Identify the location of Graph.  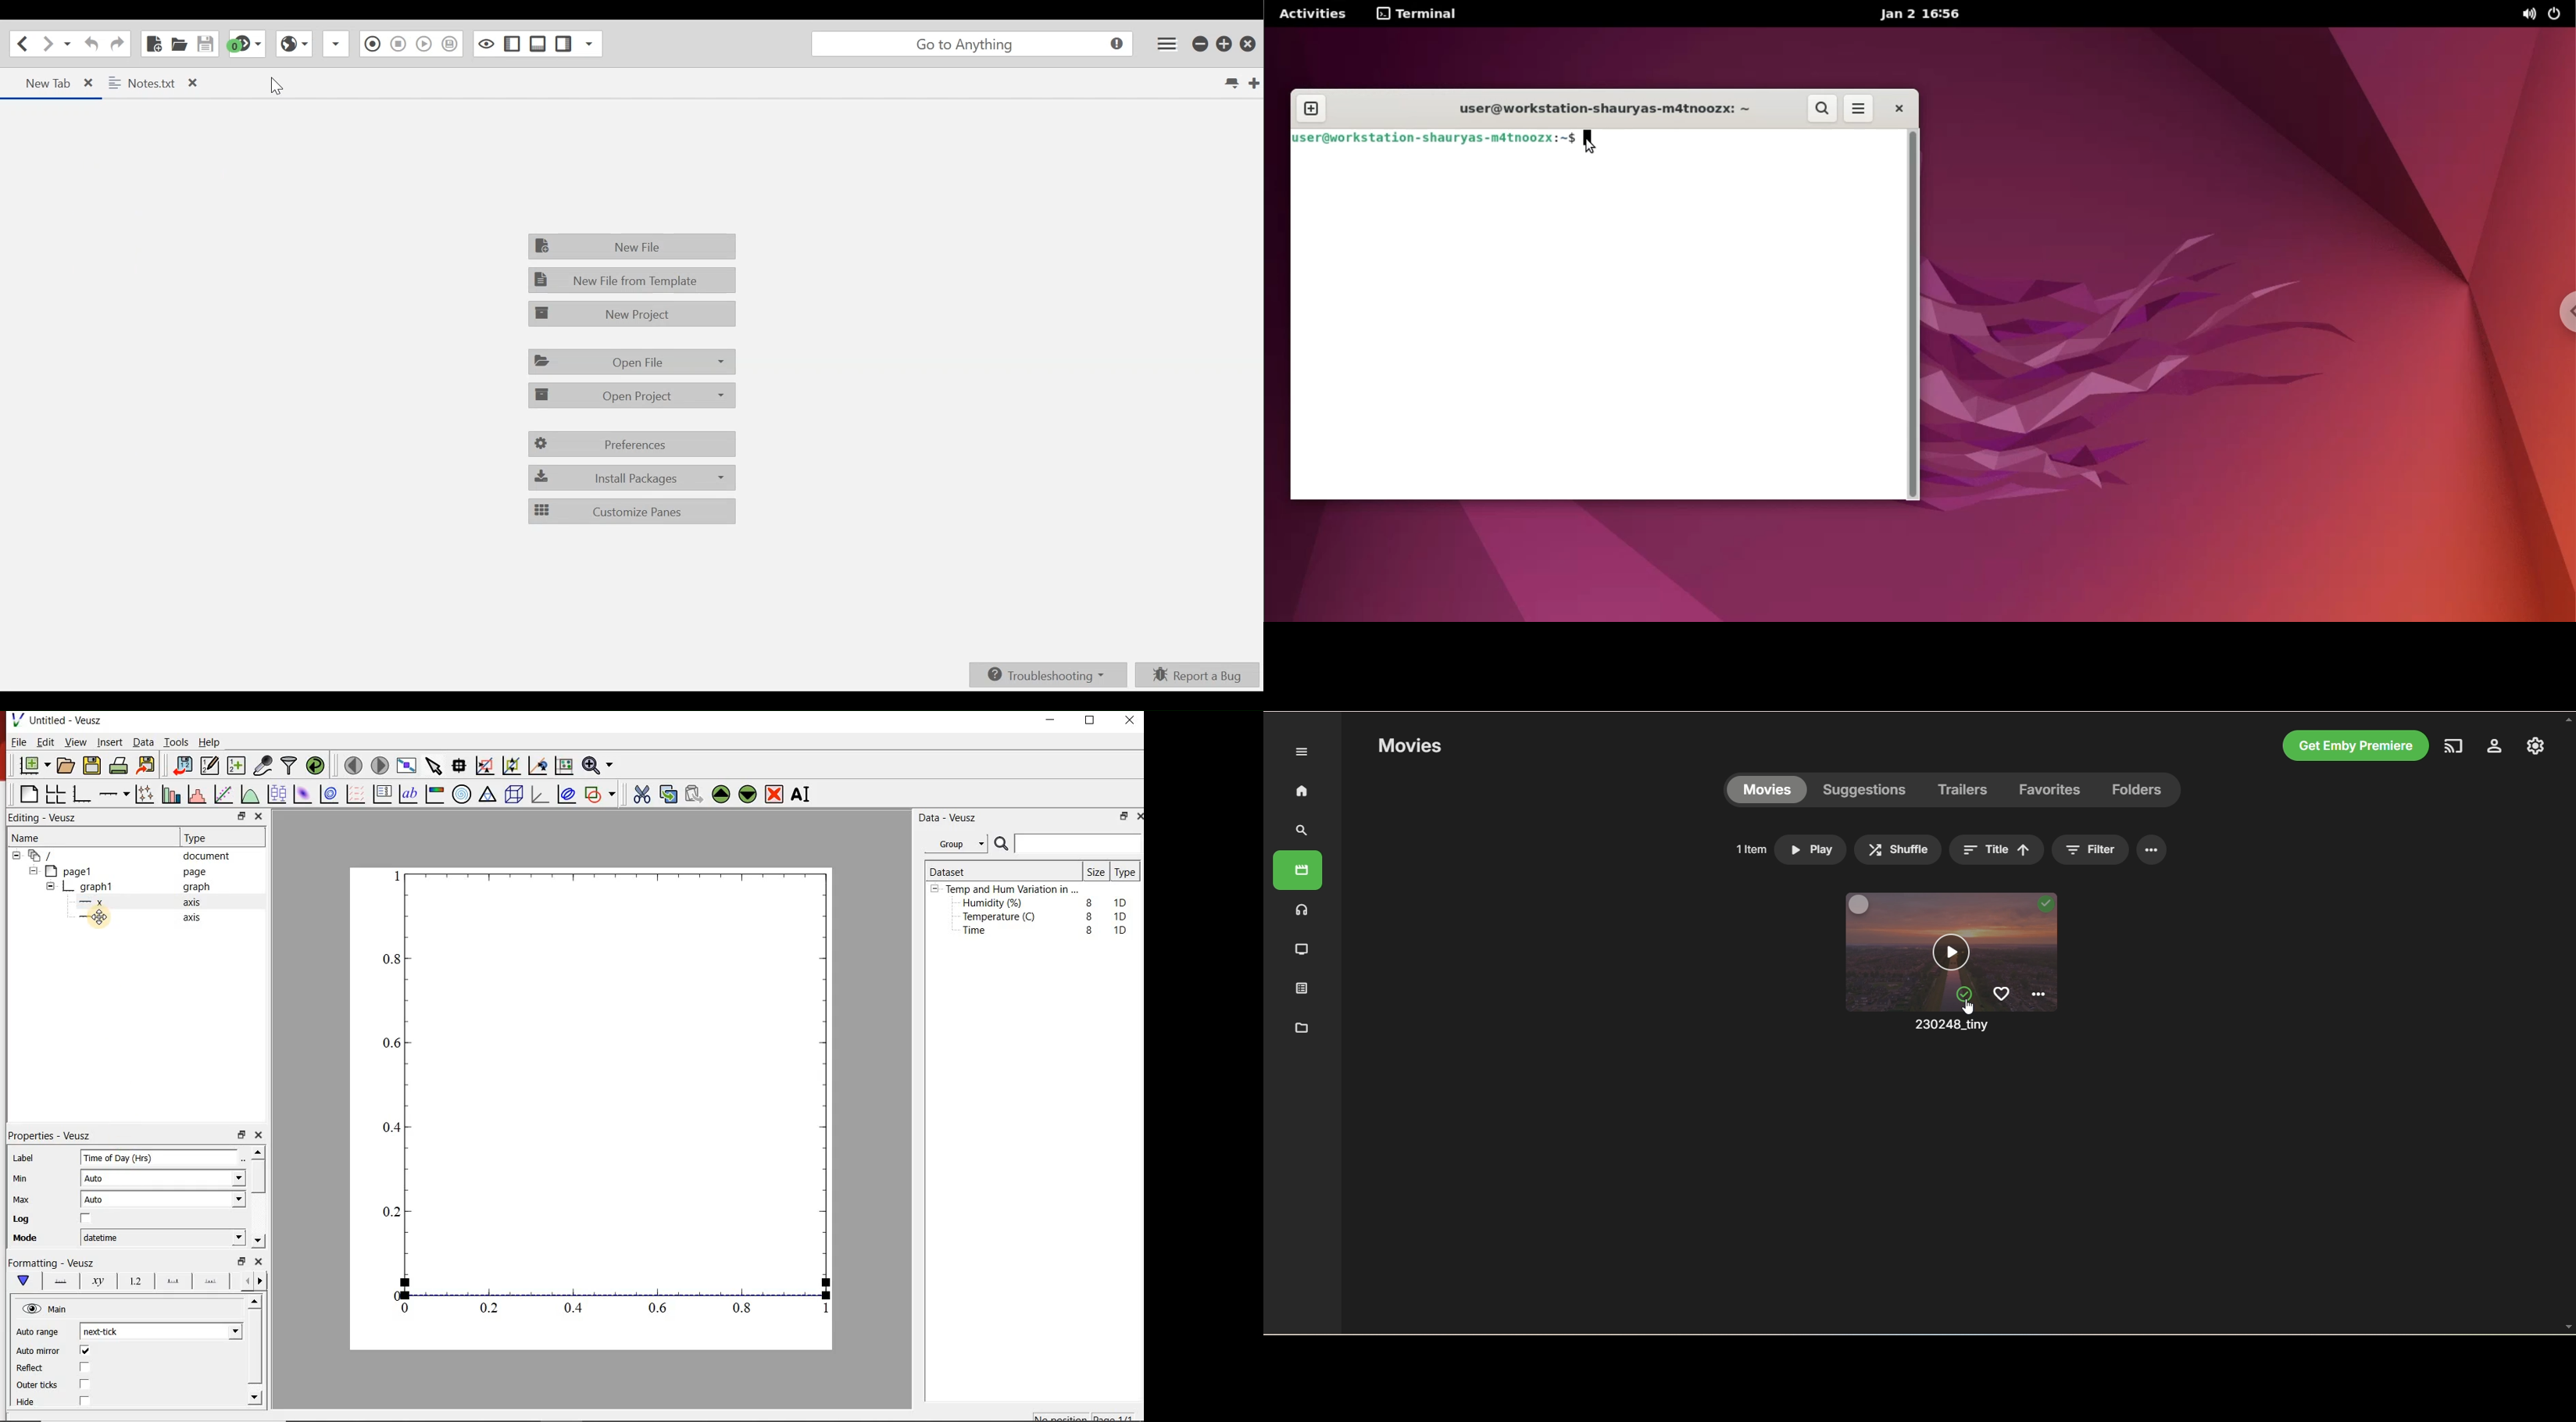
(621, 1081).